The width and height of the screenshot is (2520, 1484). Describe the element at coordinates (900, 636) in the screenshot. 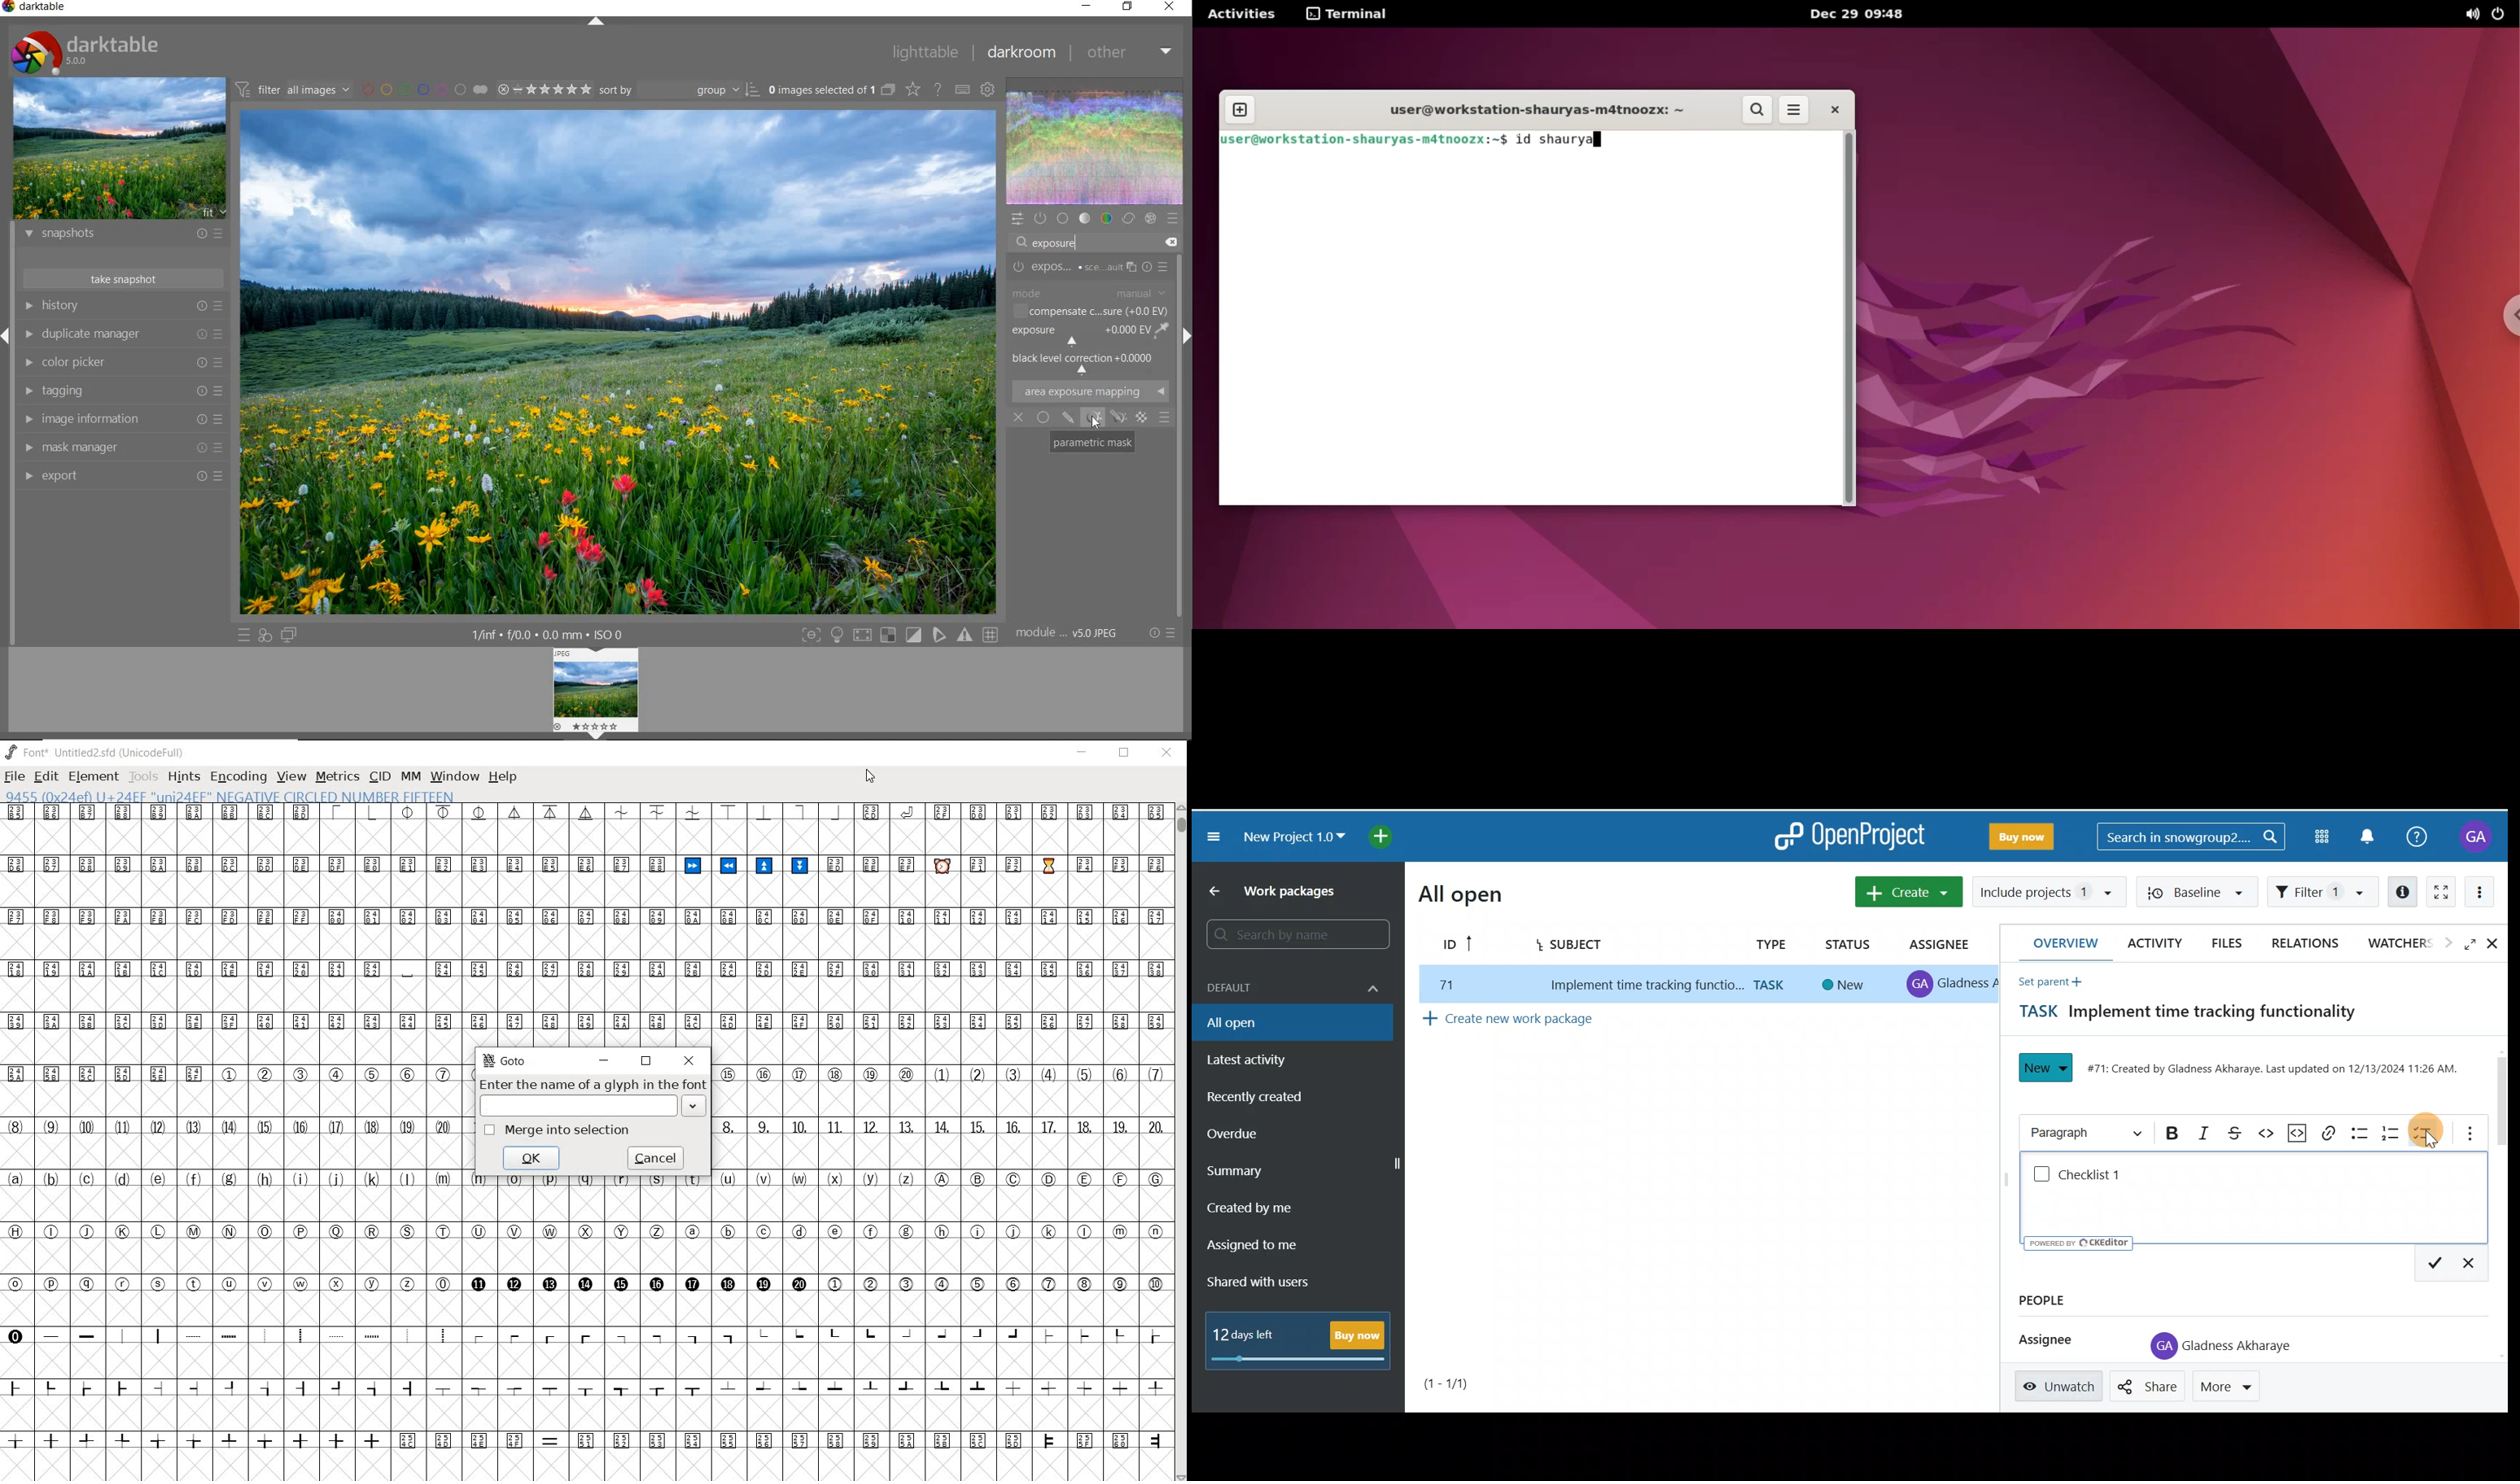

I see `toggle modes` at that location.